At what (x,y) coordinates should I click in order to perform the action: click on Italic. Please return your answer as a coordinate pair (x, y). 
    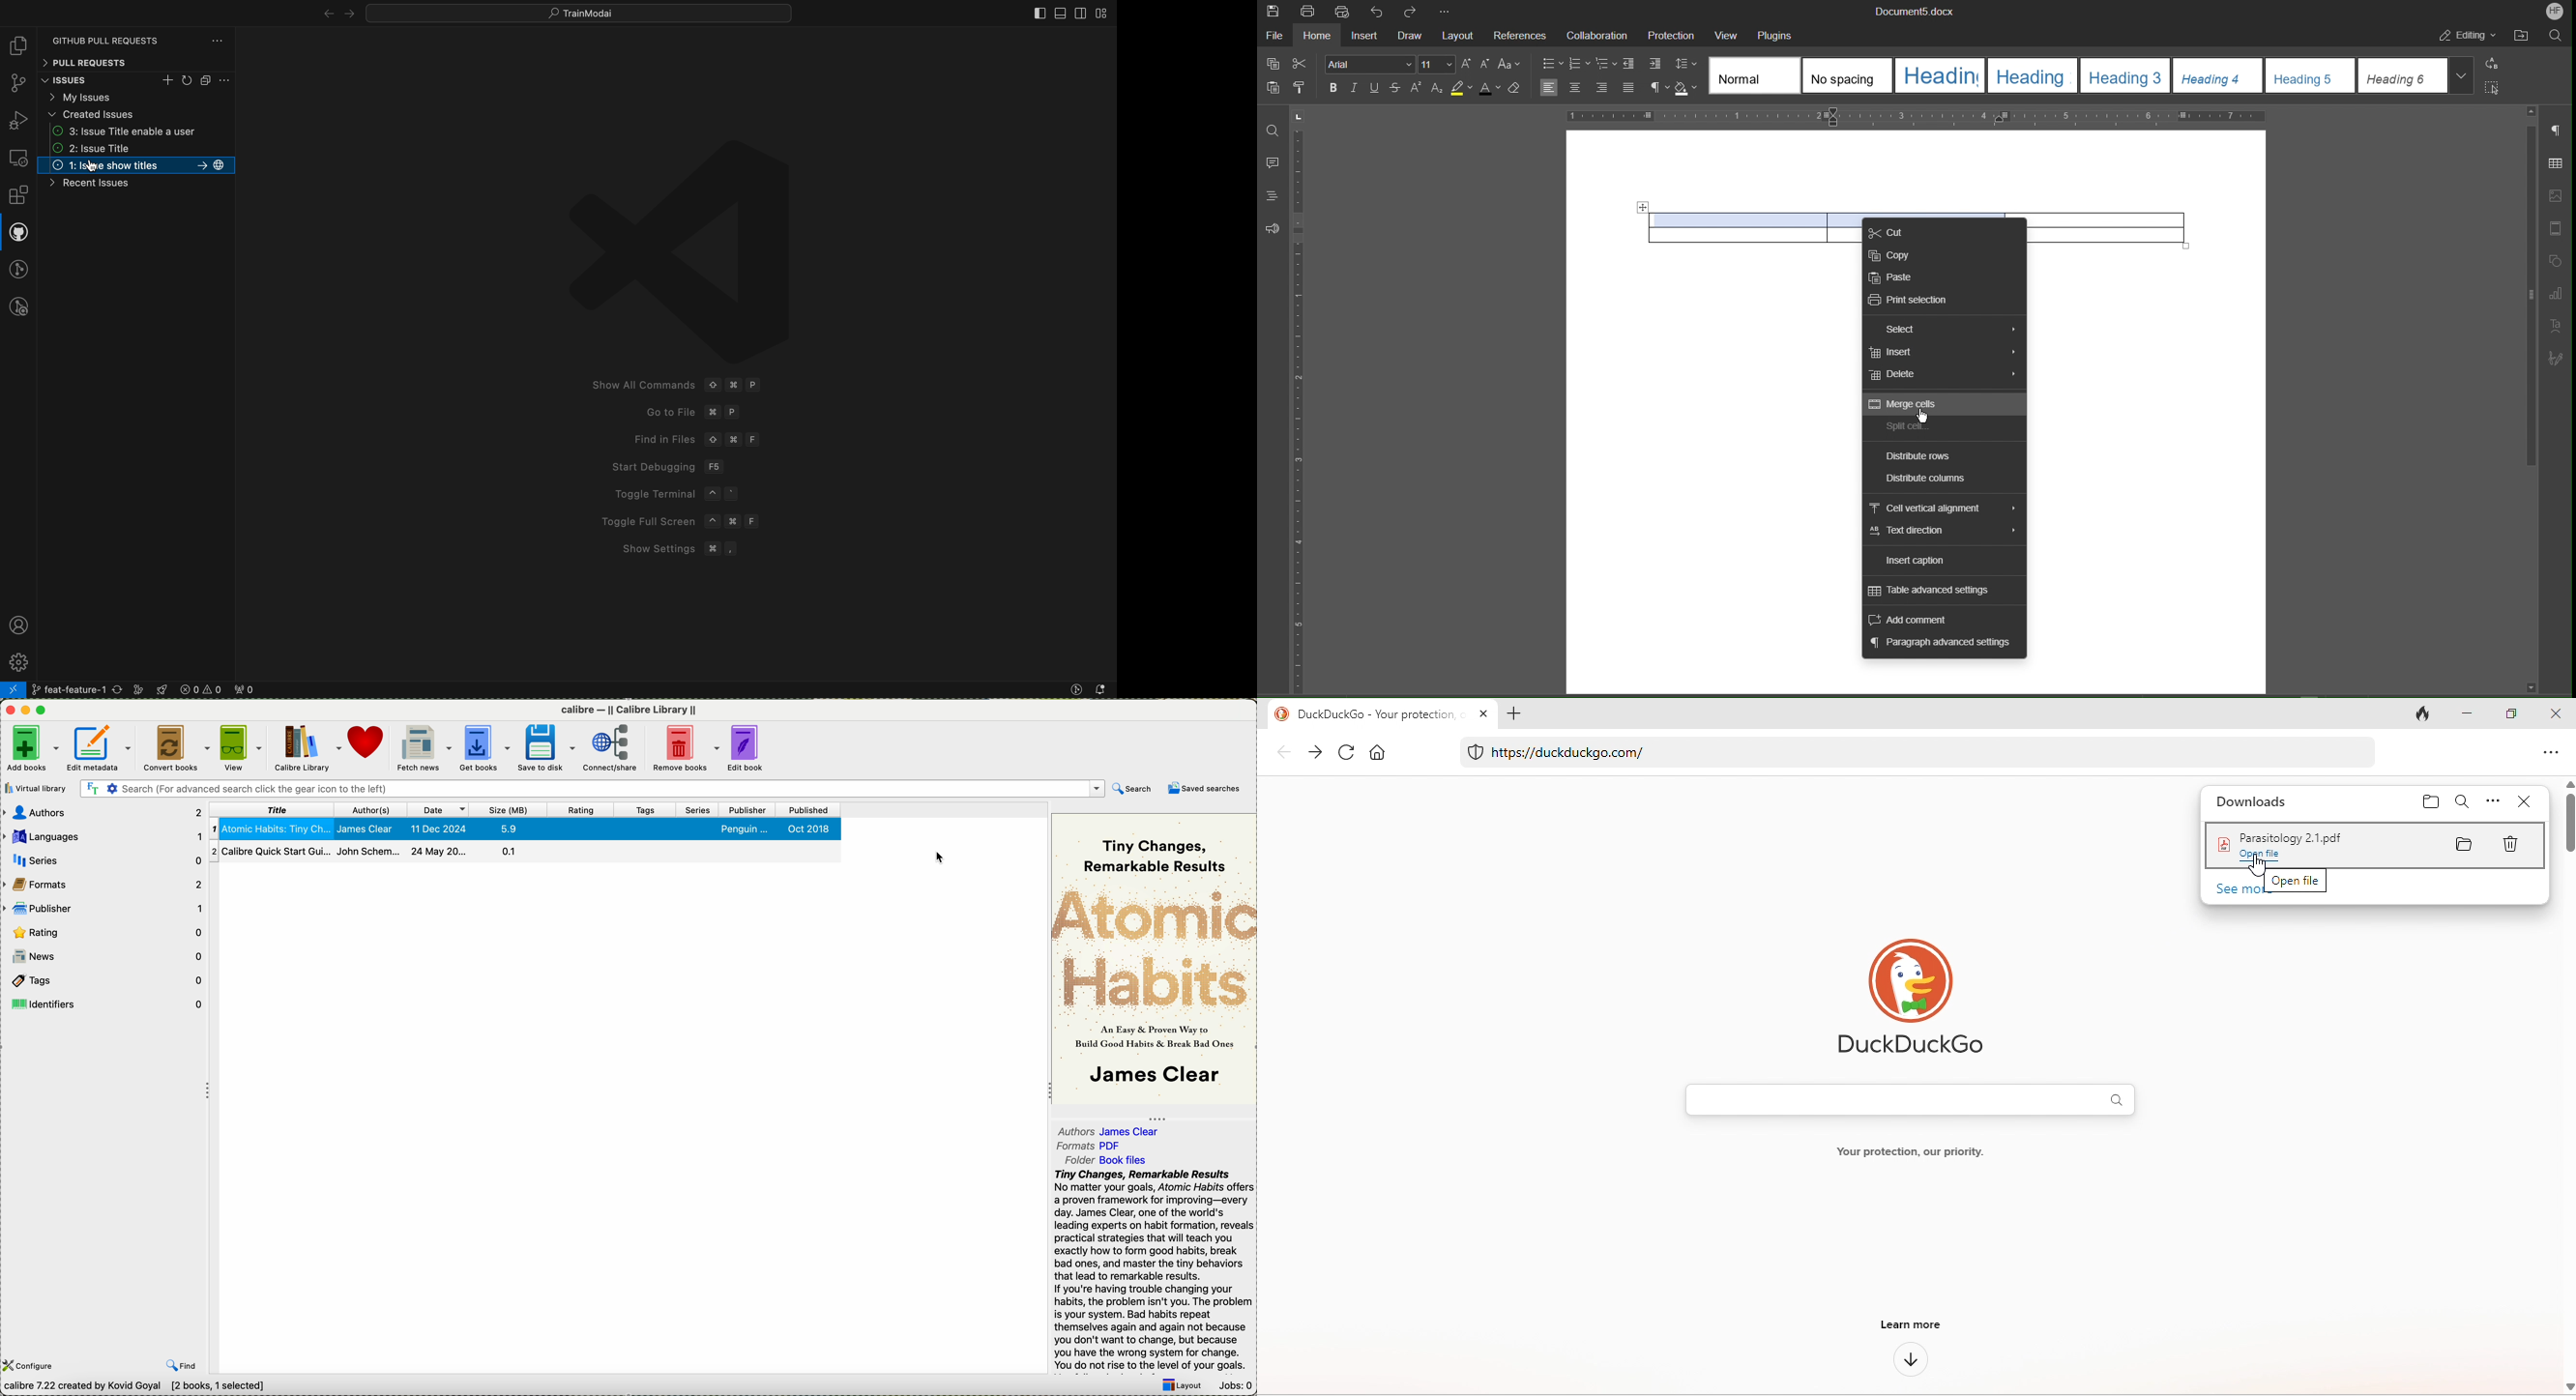
    Looking at the image, I should click on (1354, 88).